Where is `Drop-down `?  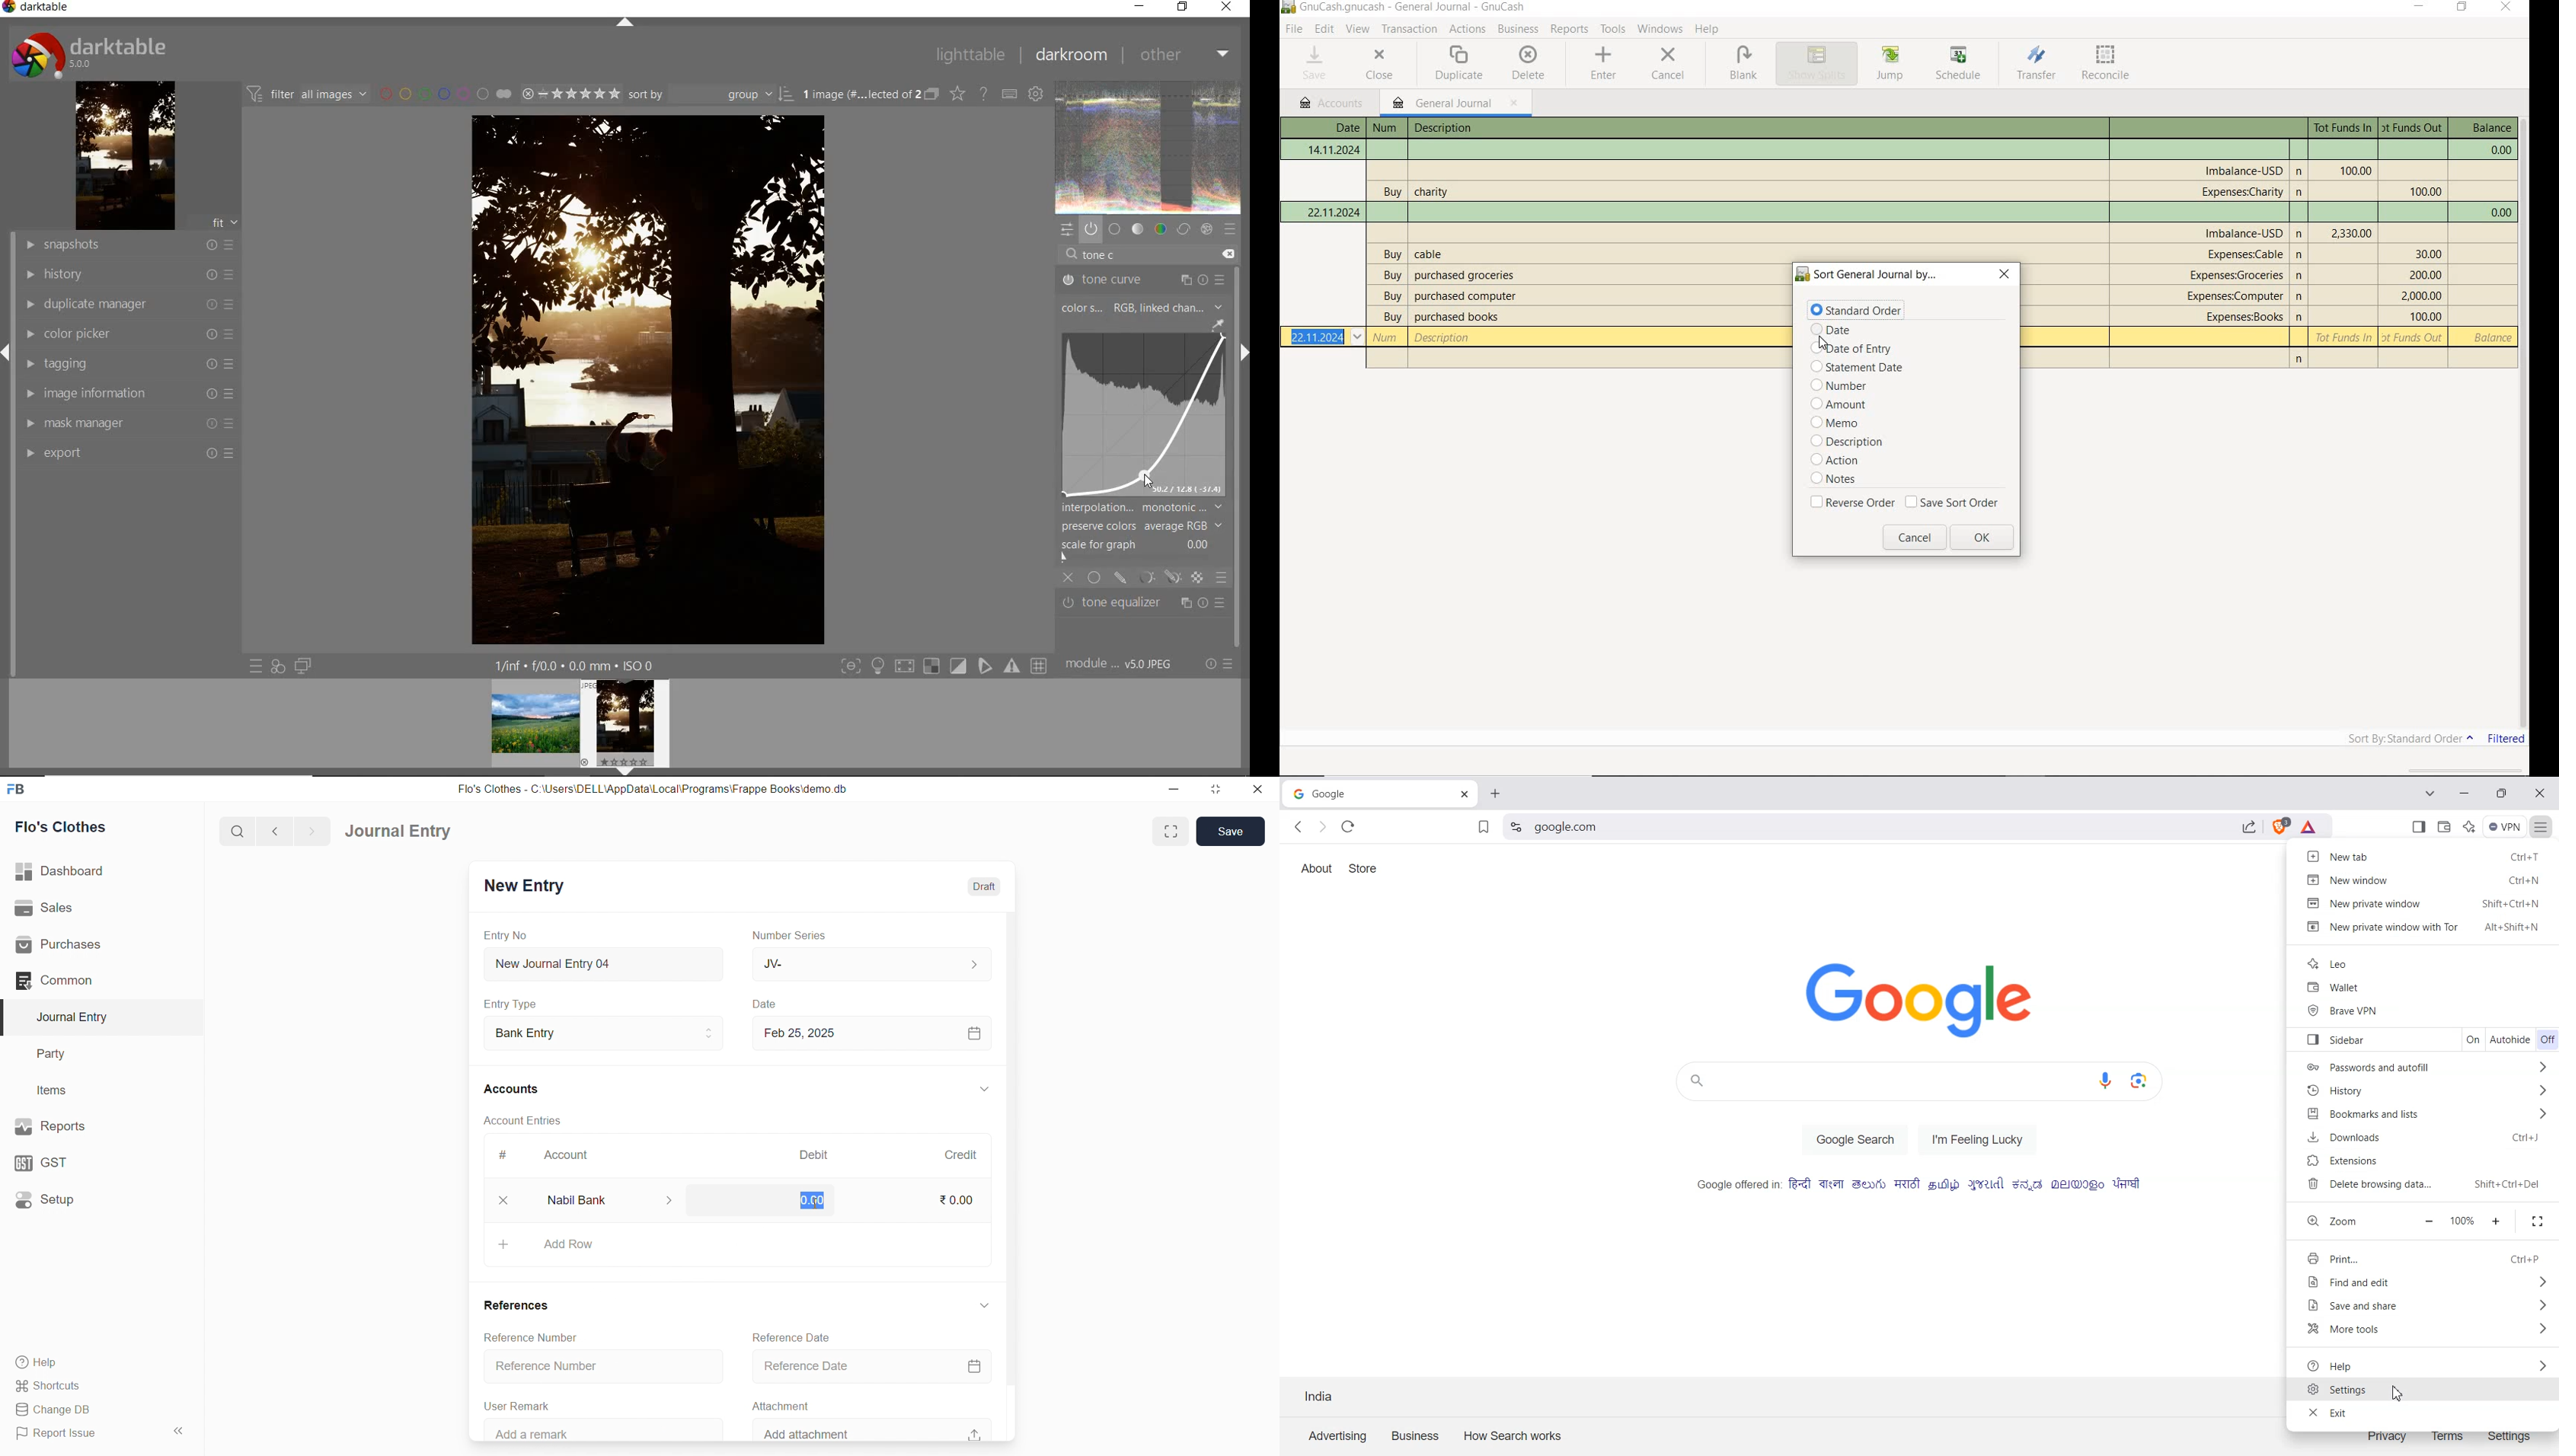 Drop-down  is located at coordinates (1358, 337).